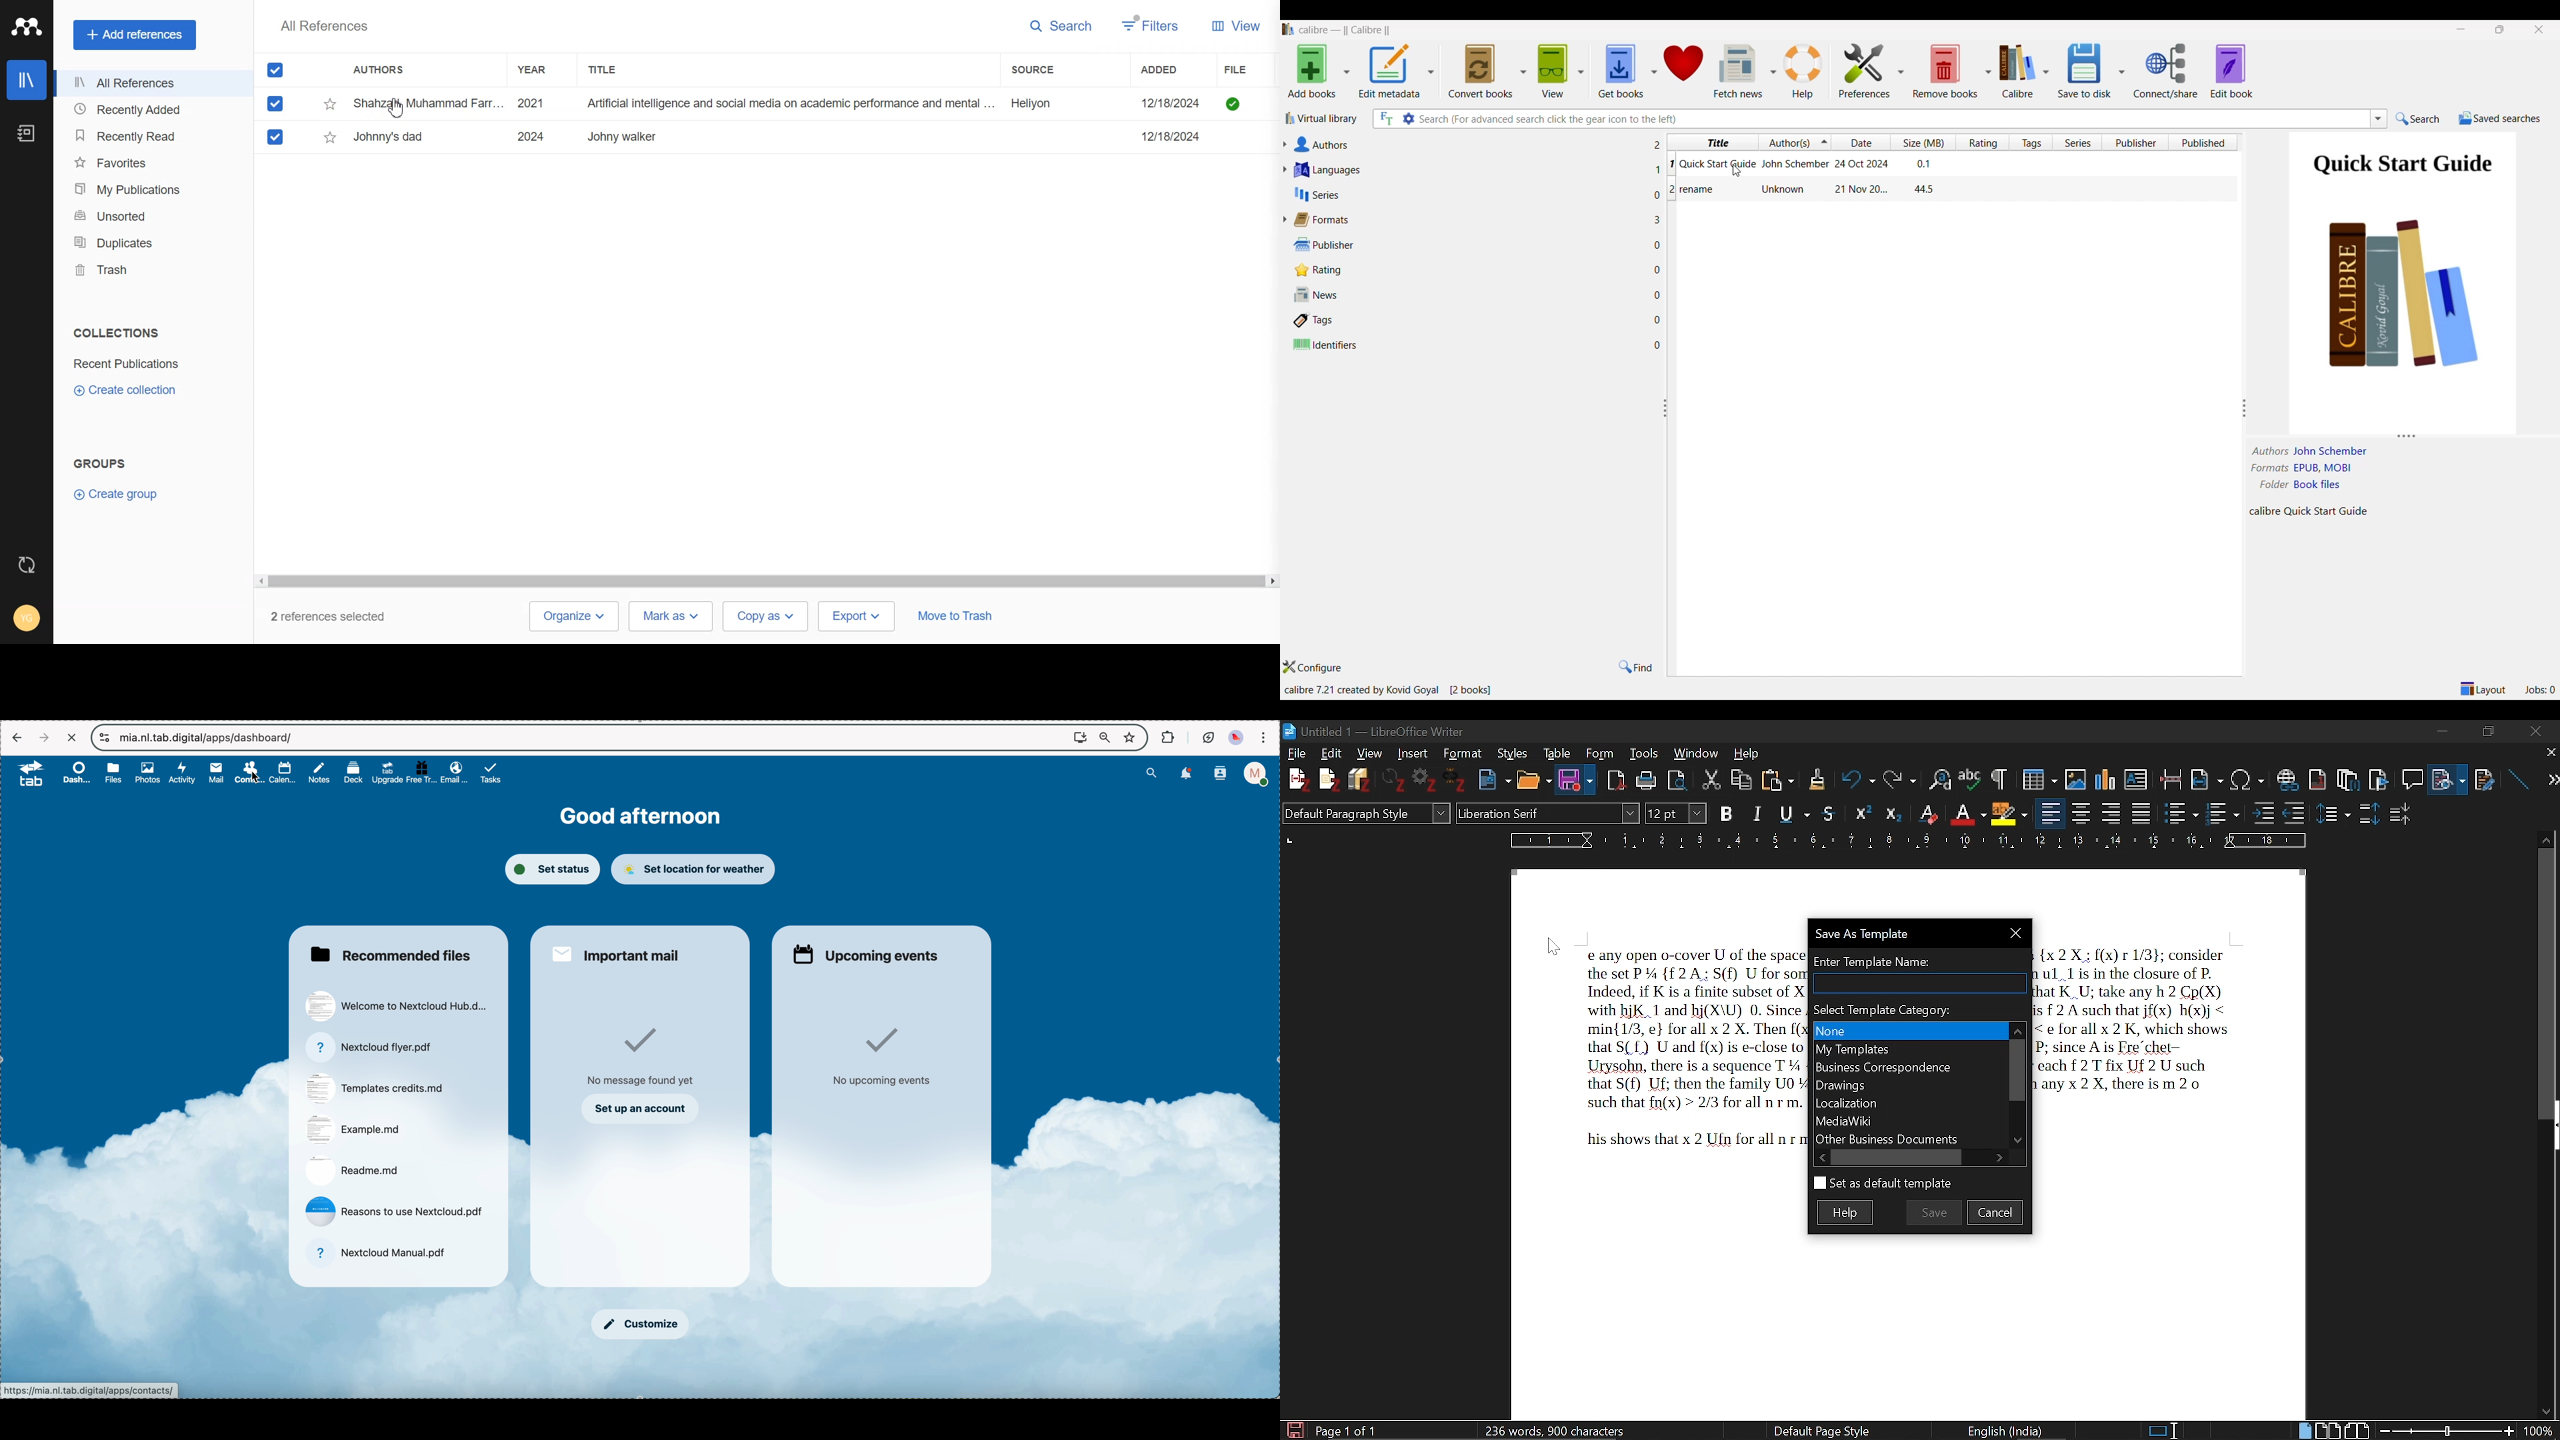 The image size is (2576, 1456). Describe the element at coordinates (330, 137) in the screenshot. I see `star` at that location.